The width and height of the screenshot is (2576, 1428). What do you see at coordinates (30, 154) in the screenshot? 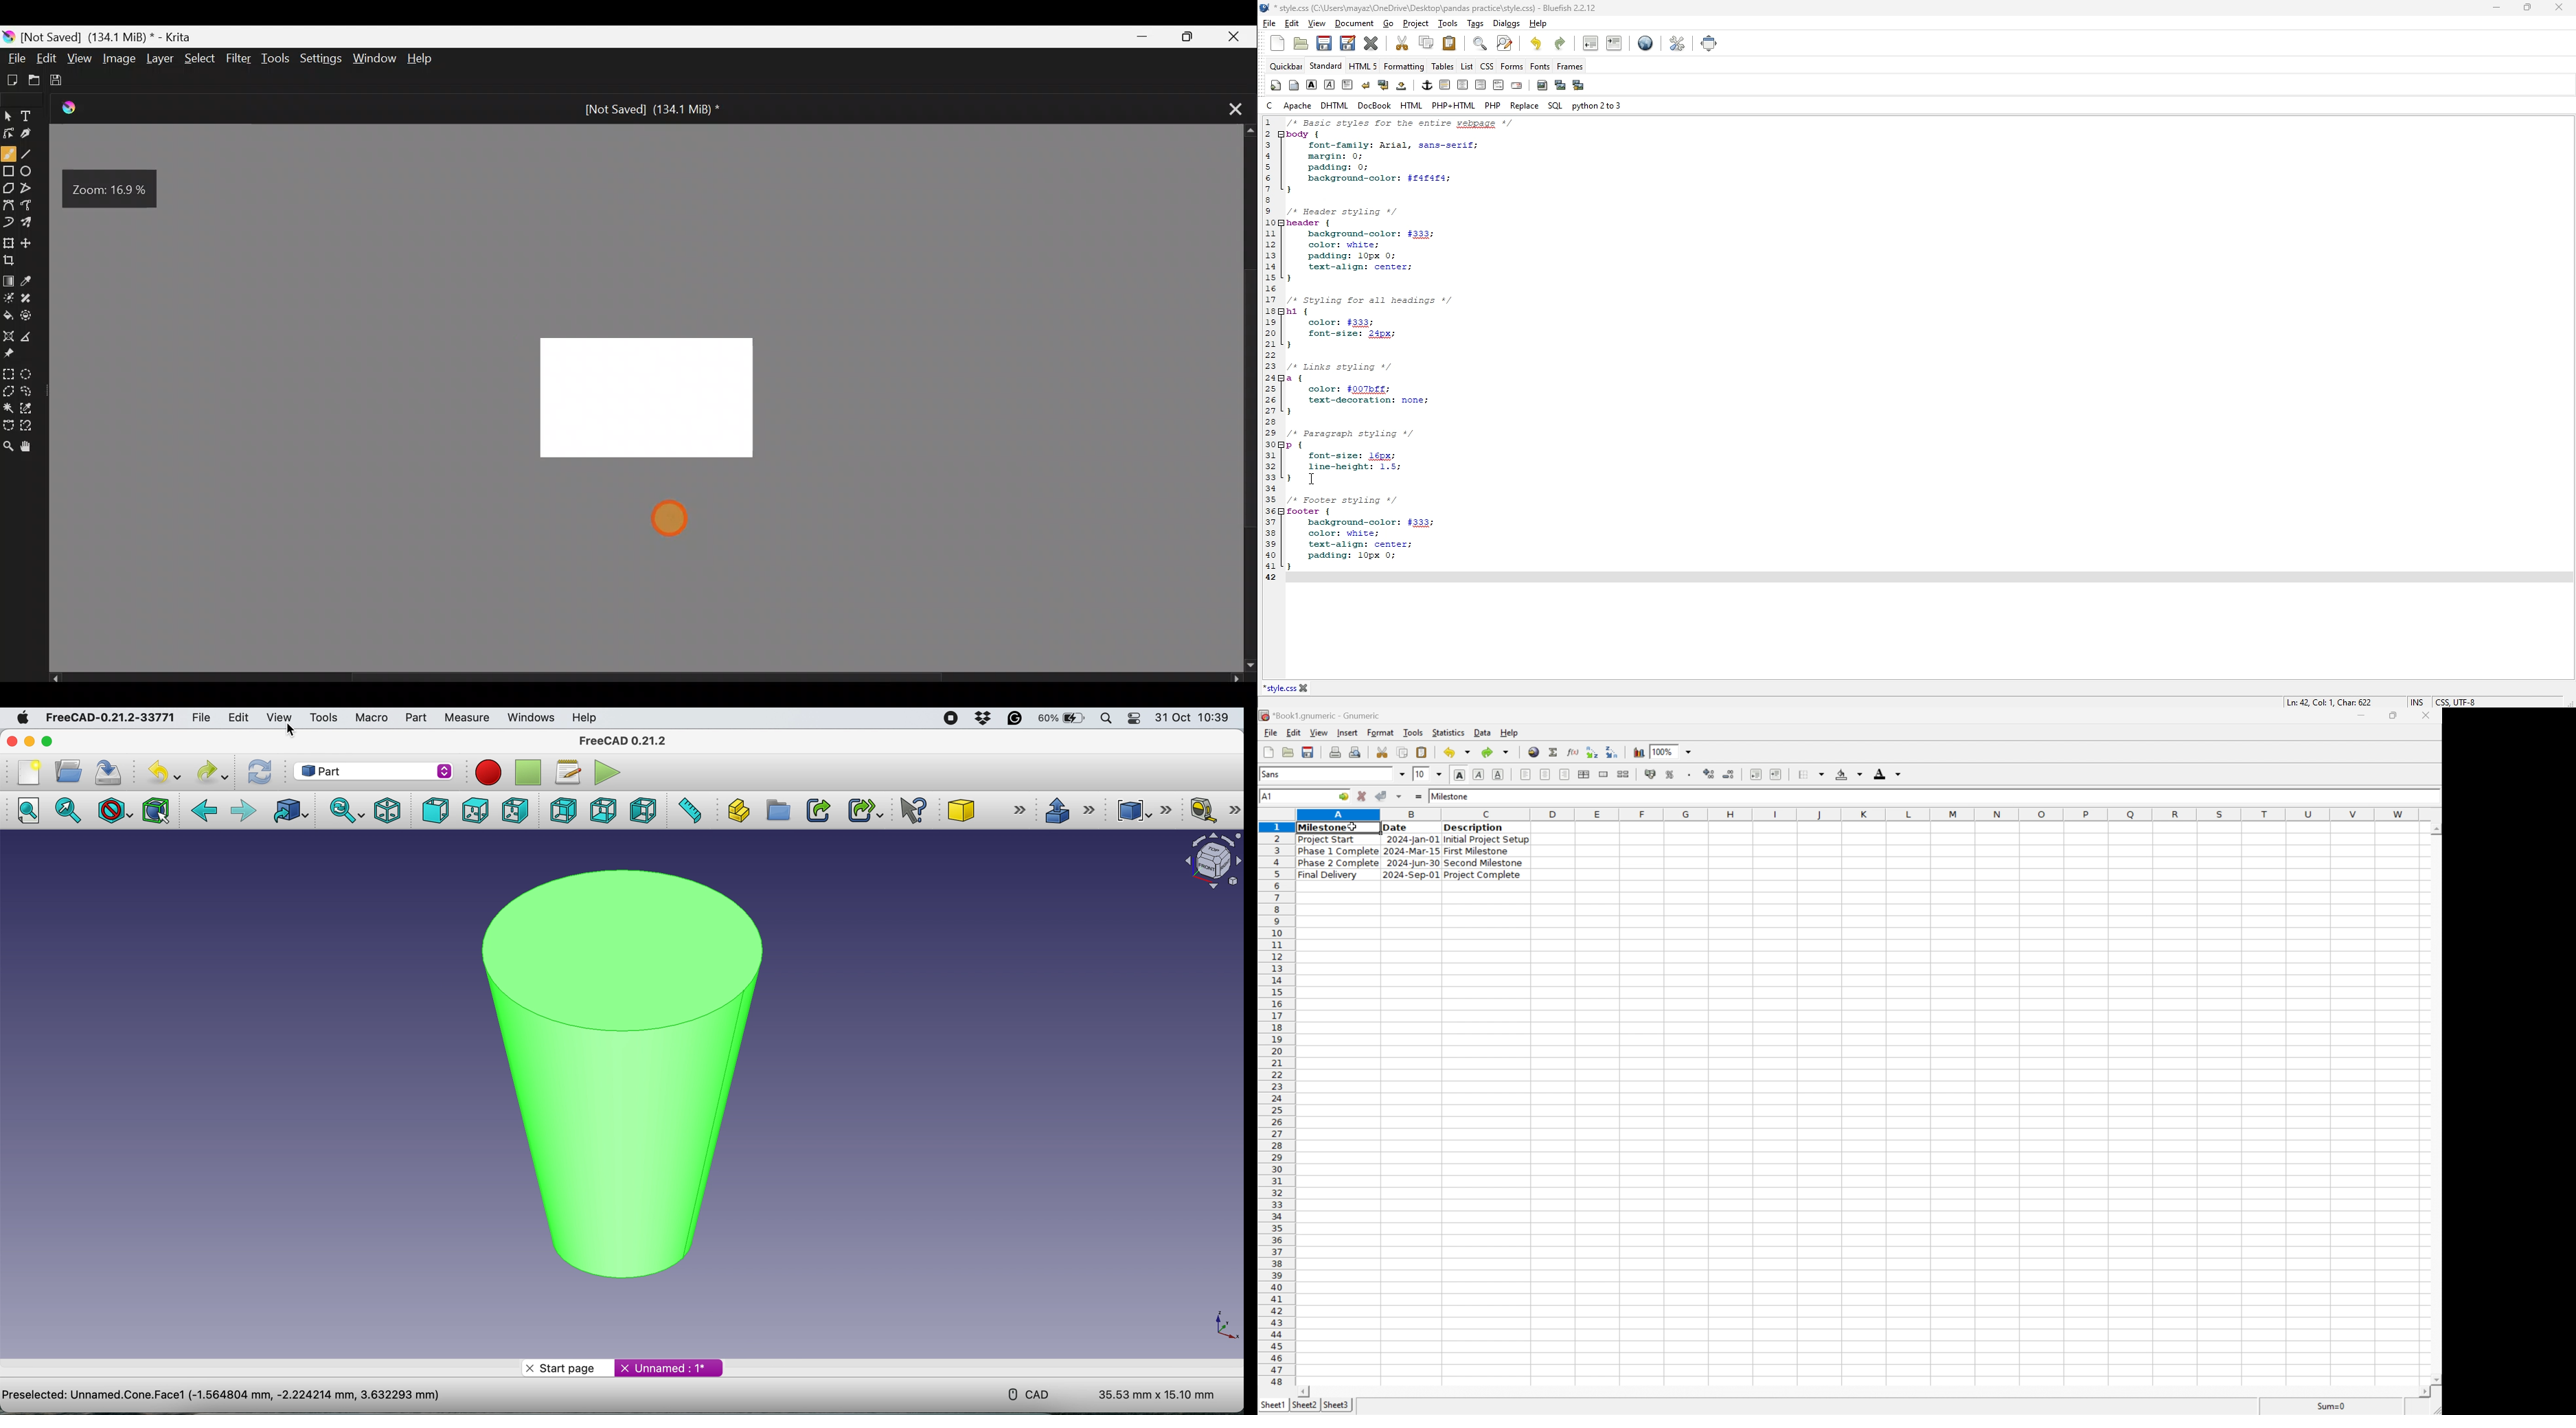
I see `Line tool` at bounding box center [30, 154].